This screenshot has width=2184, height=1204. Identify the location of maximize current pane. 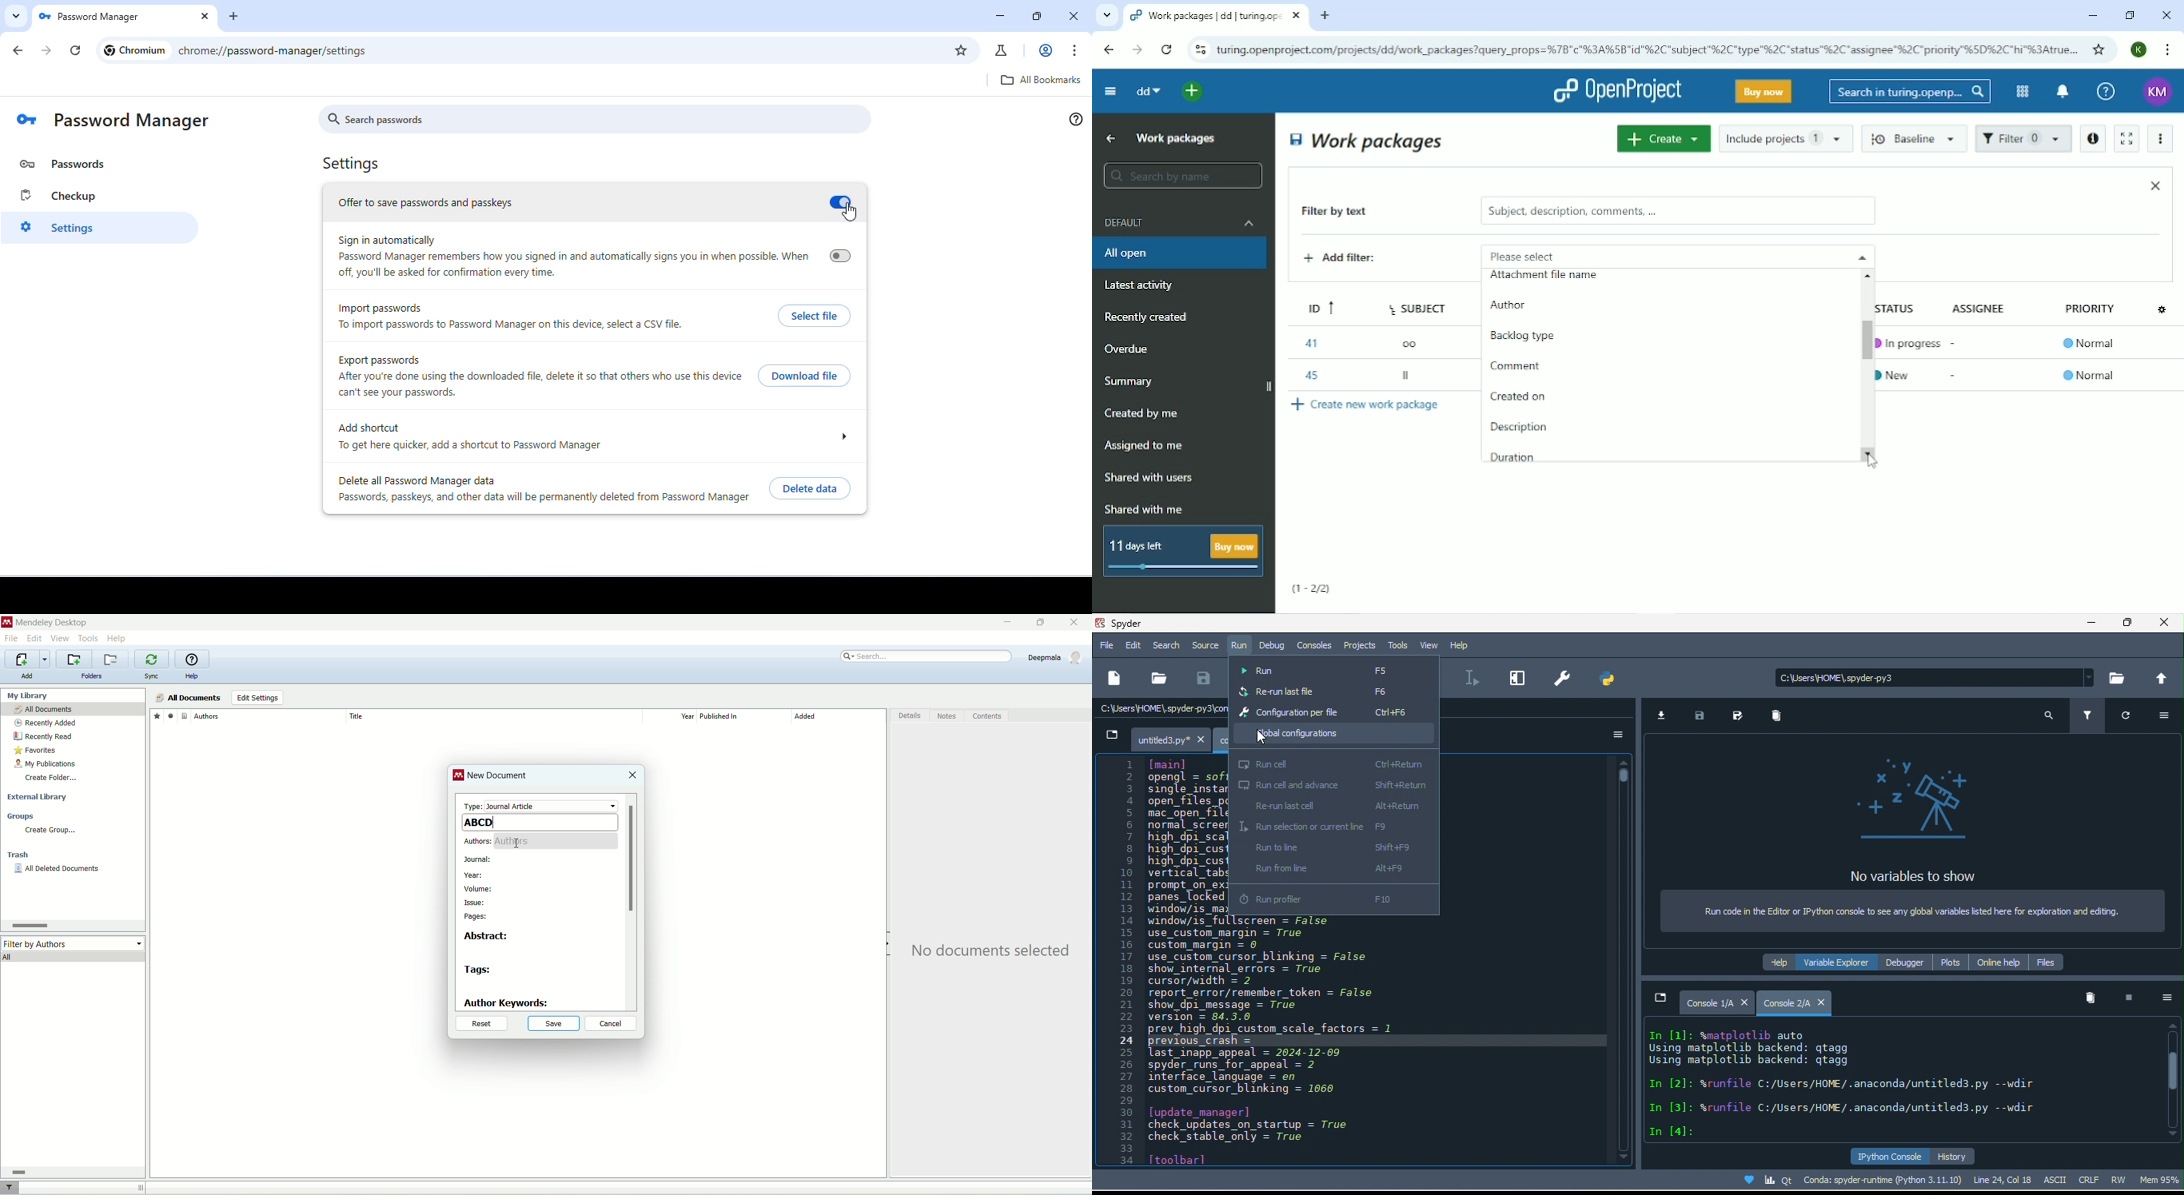
(1516, 679).